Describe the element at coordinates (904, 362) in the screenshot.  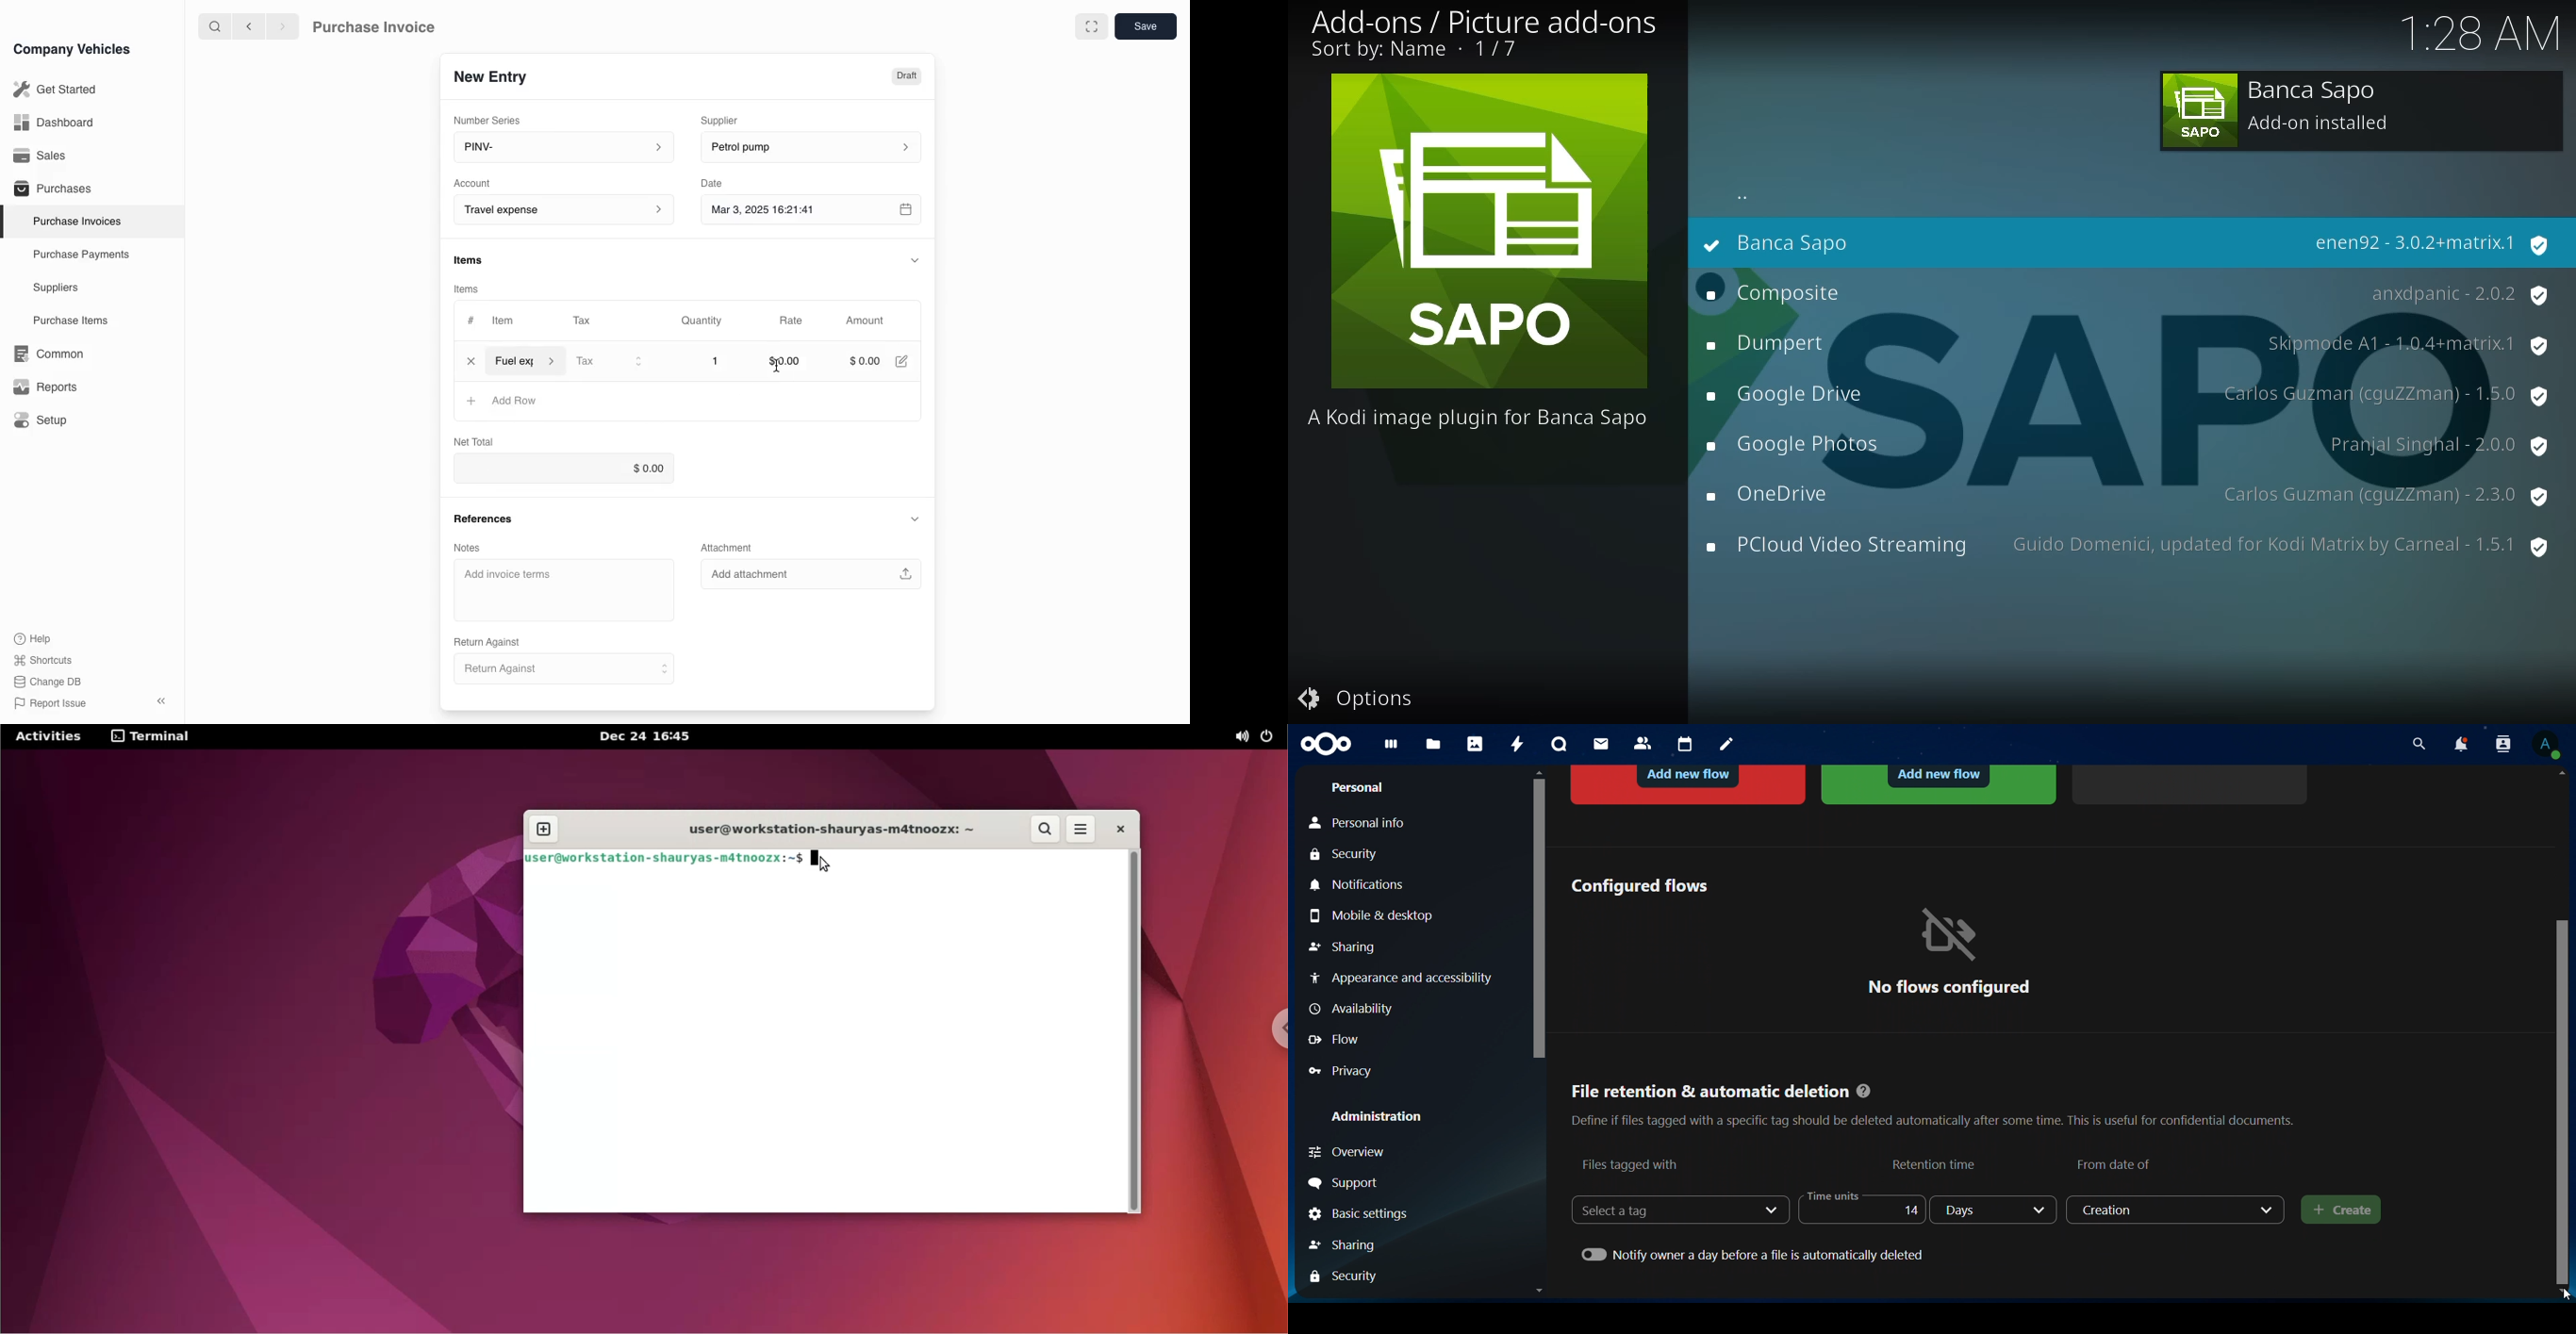
I see `edit` at that location.